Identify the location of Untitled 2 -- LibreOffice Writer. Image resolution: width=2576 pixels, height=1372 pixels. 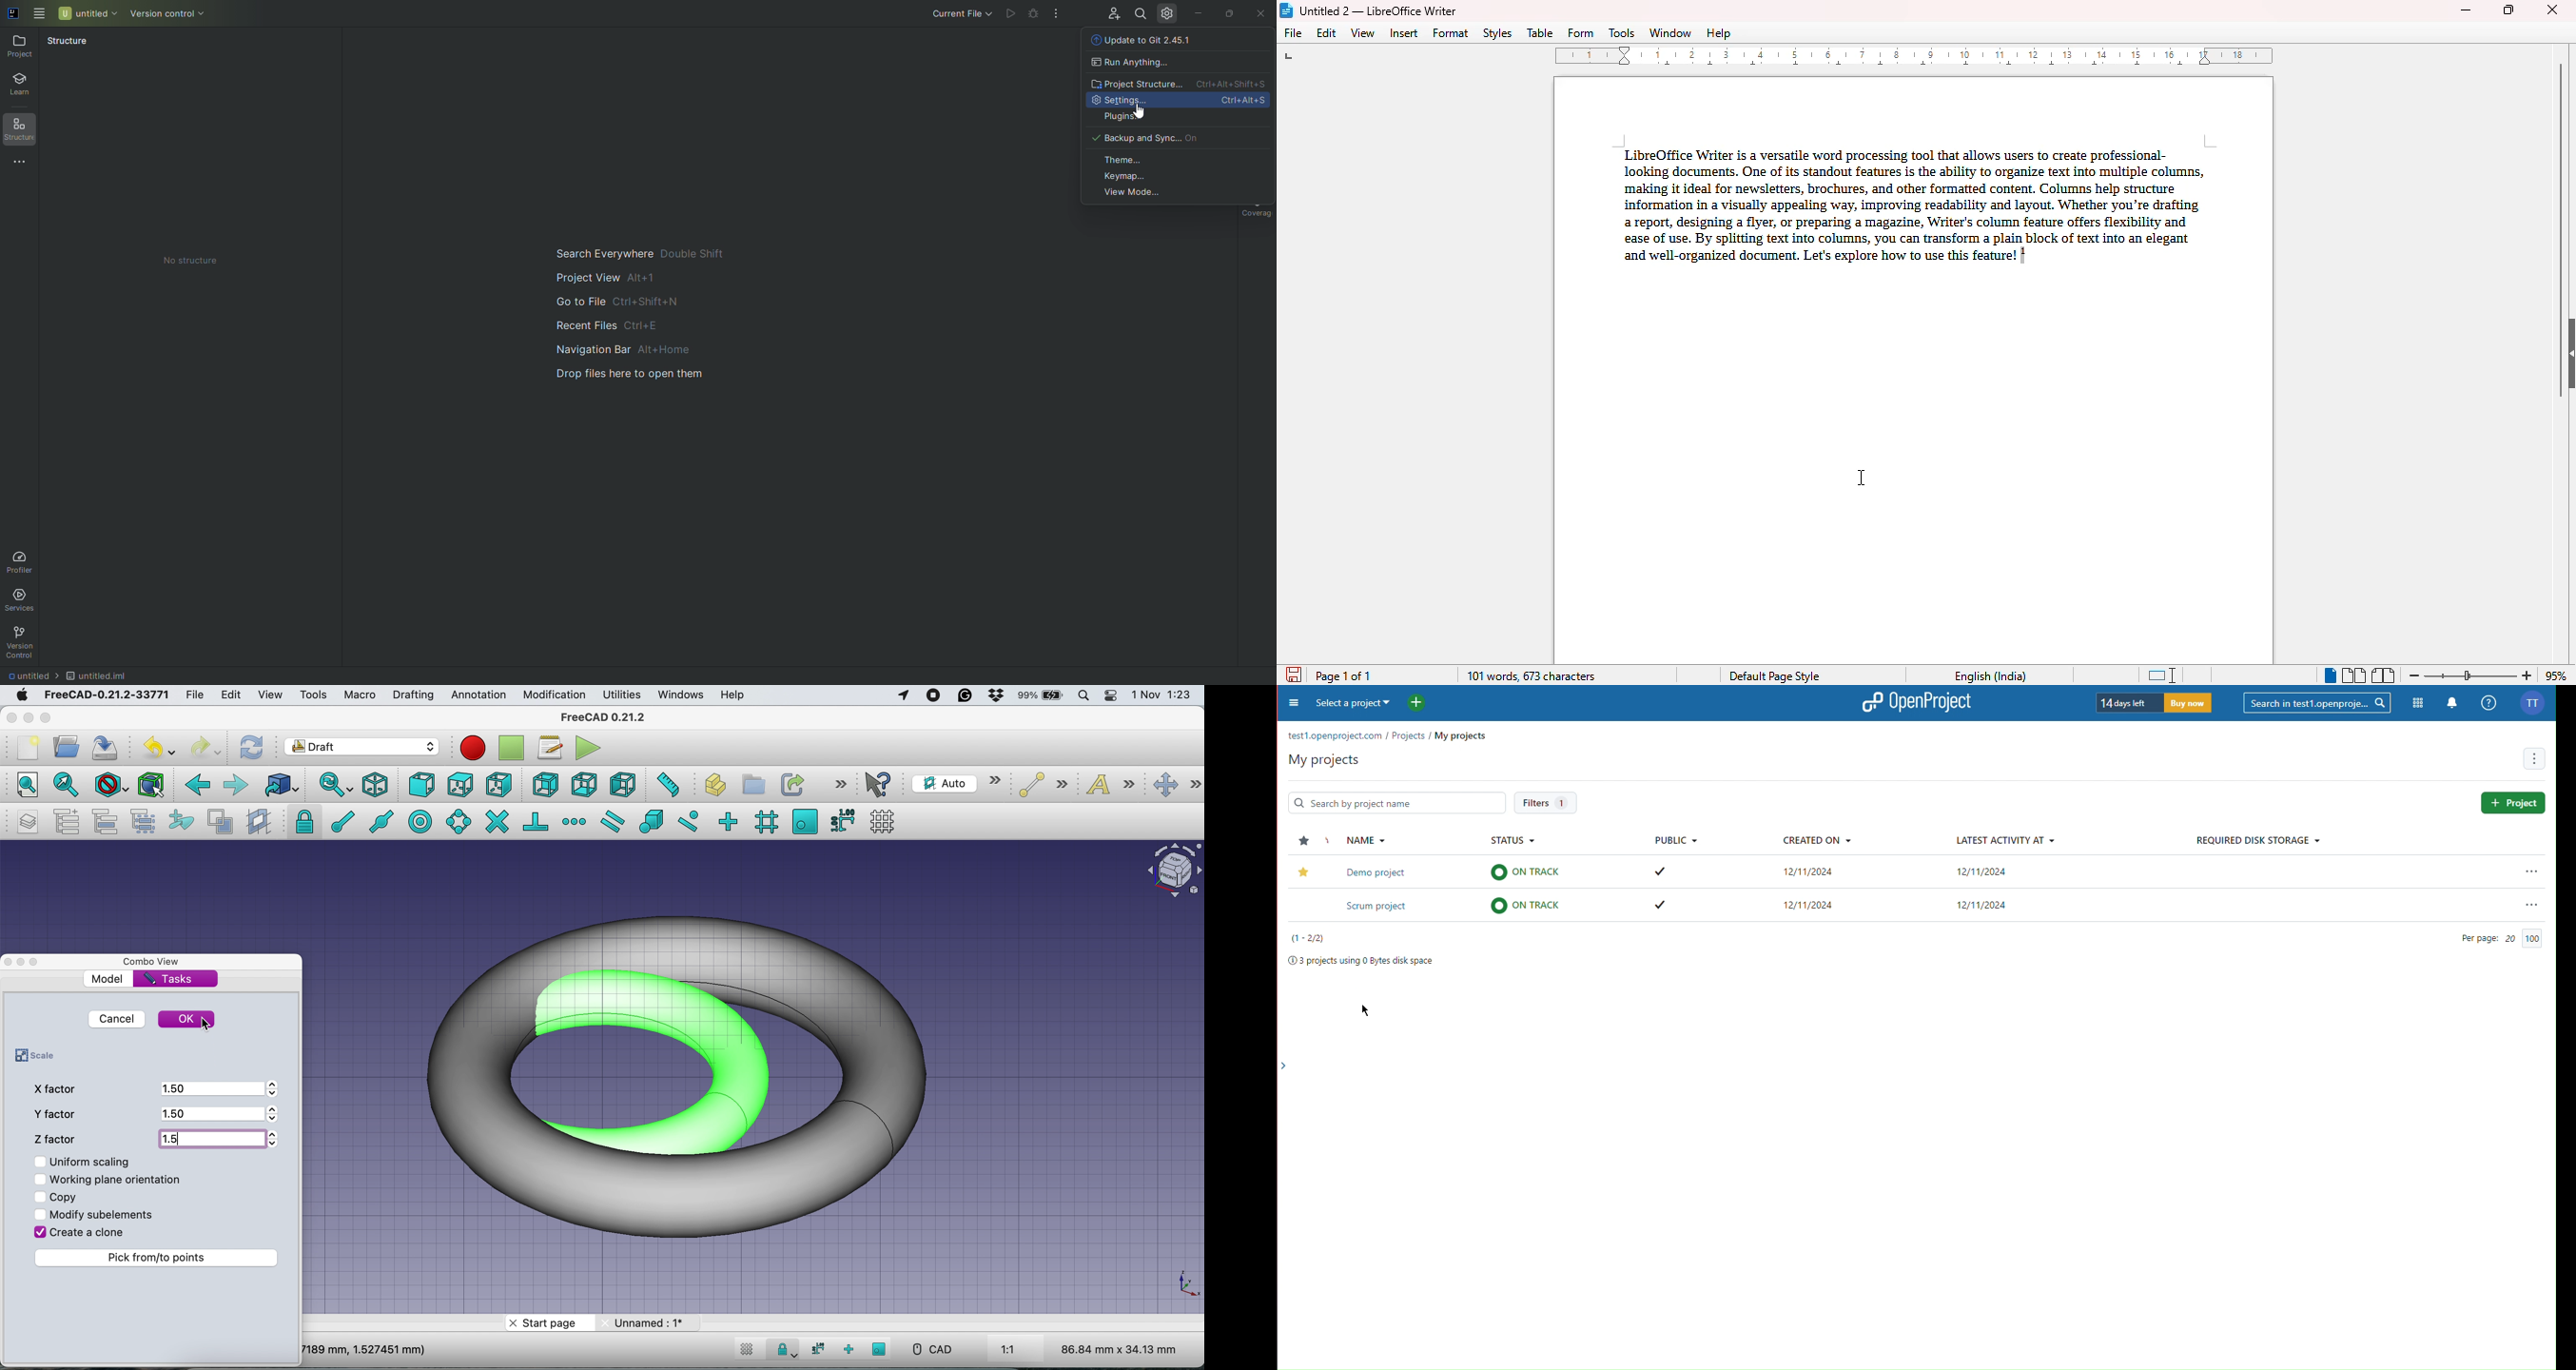
(1380, 10).